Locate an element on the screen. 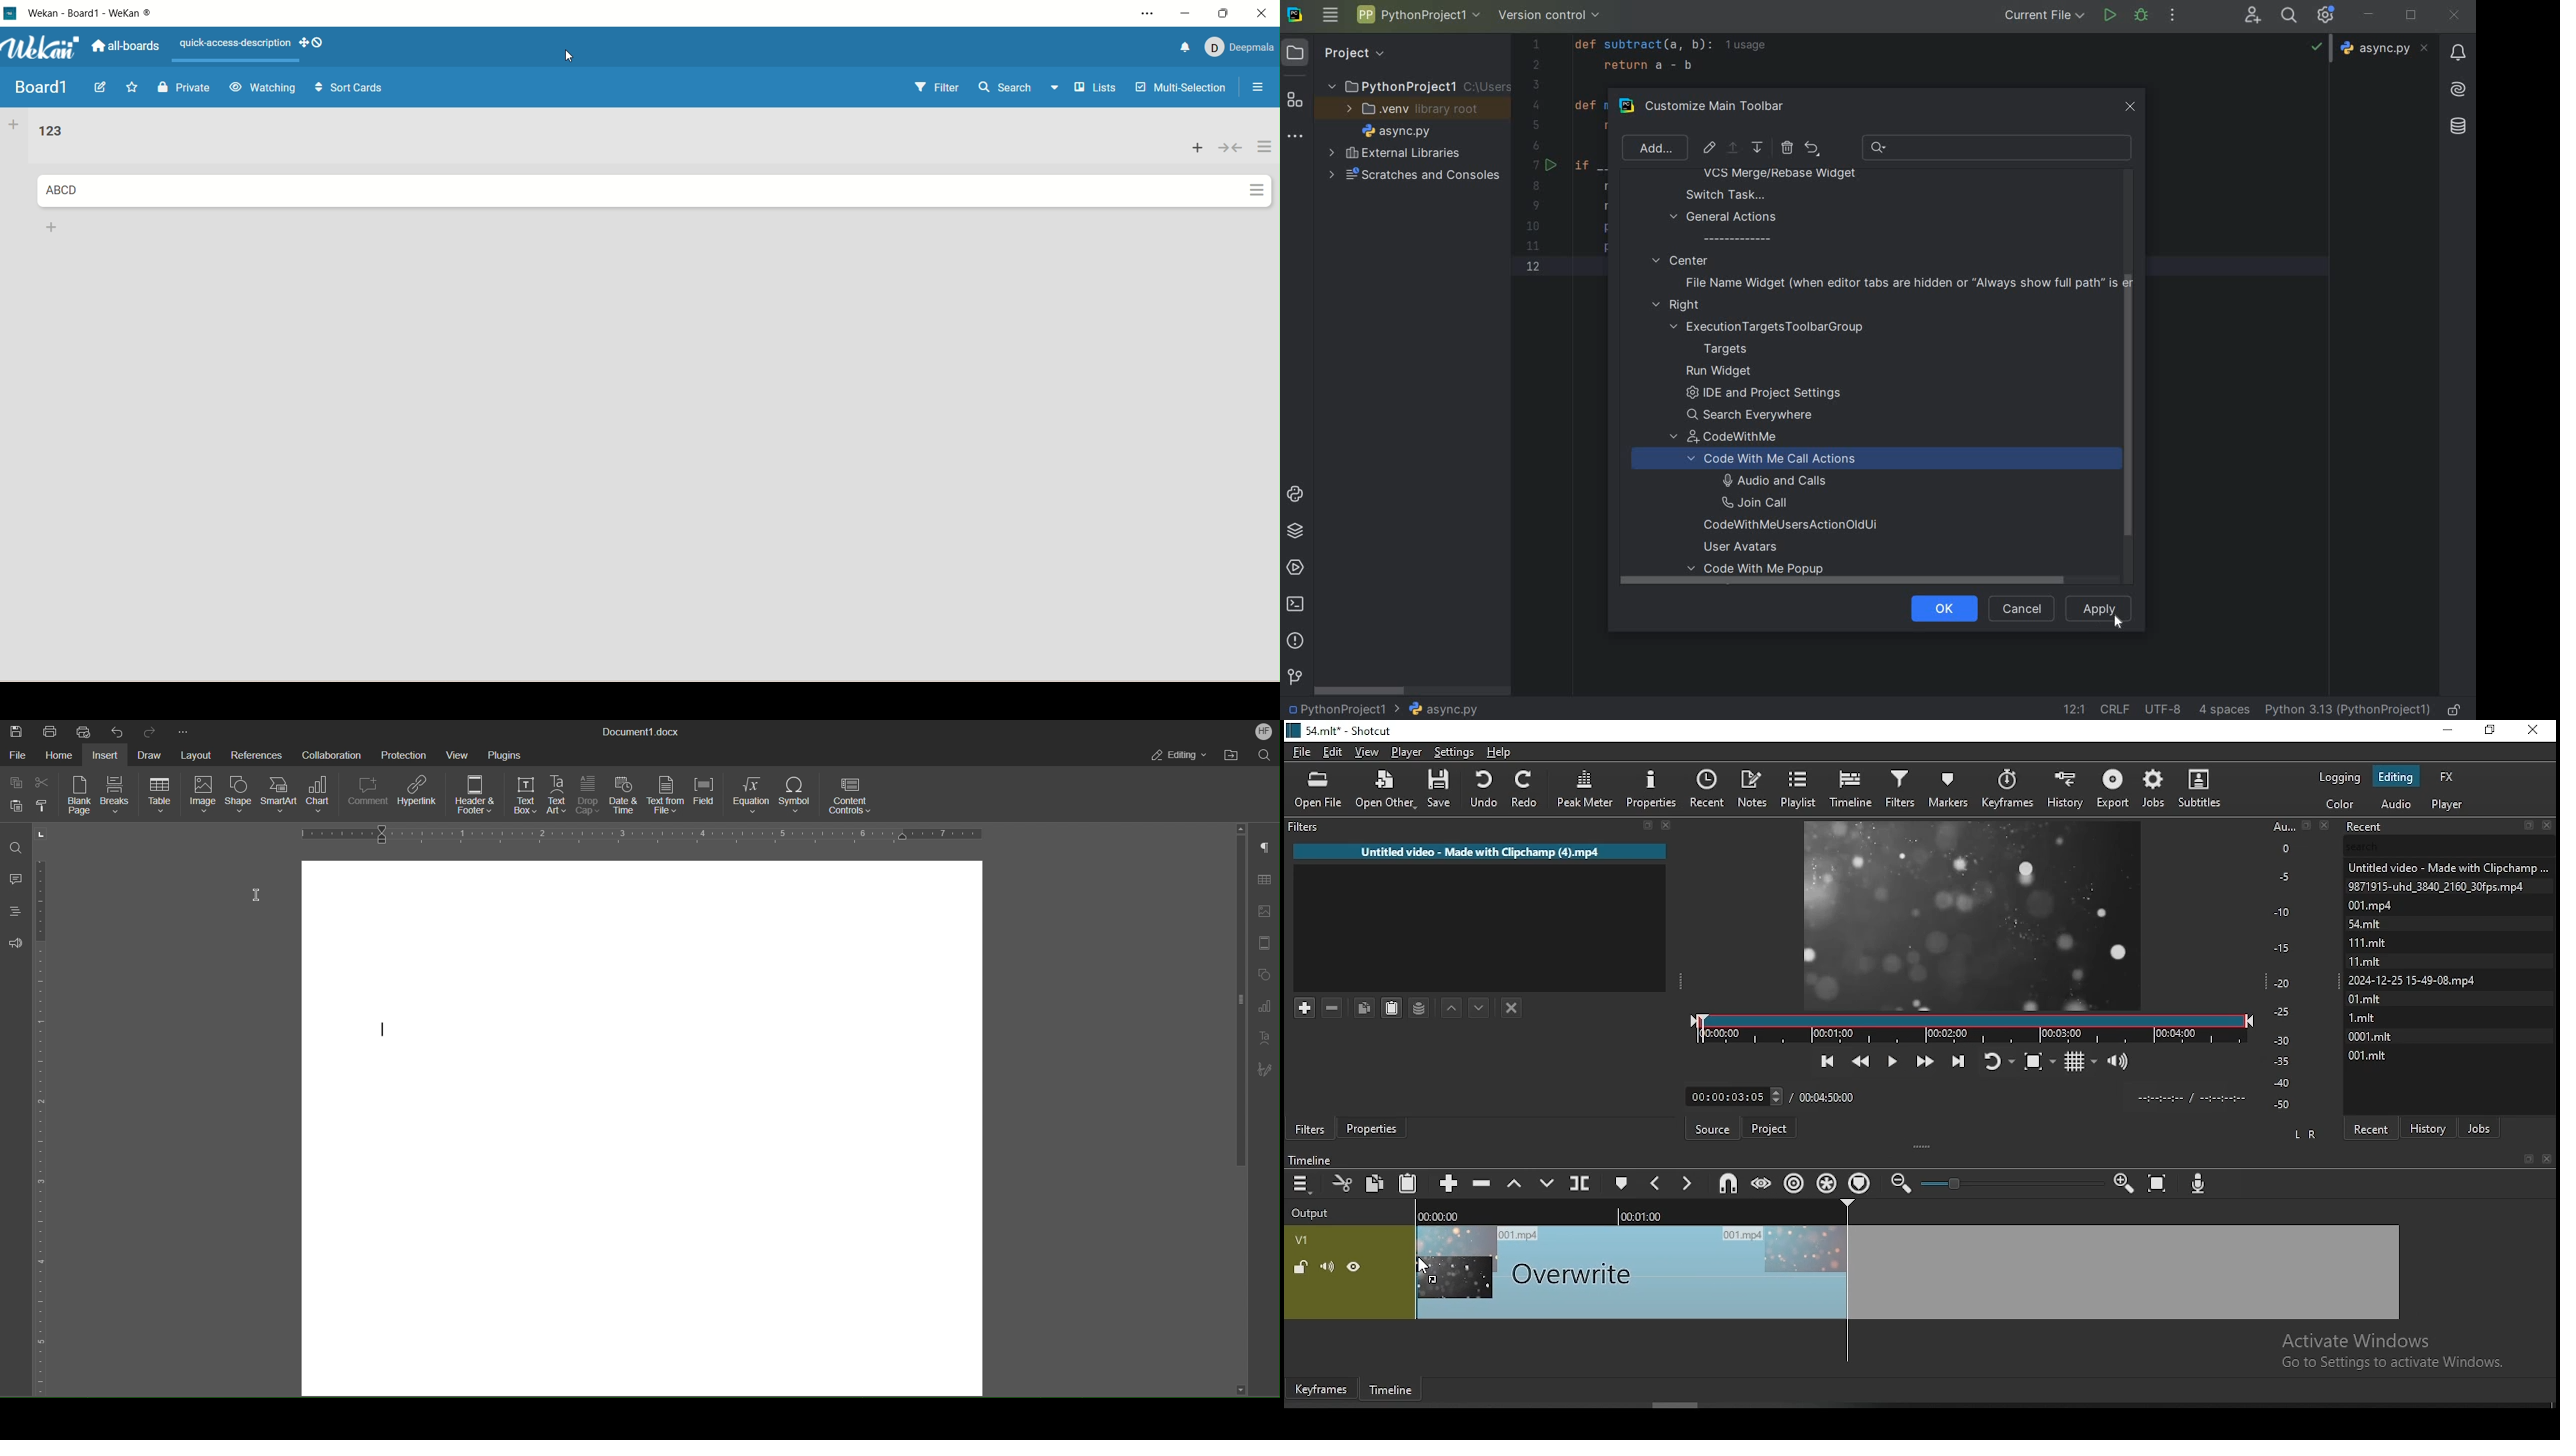 The width and height of the screenshot is (2576, 1456). append is located at coordinates (1449, 1182).